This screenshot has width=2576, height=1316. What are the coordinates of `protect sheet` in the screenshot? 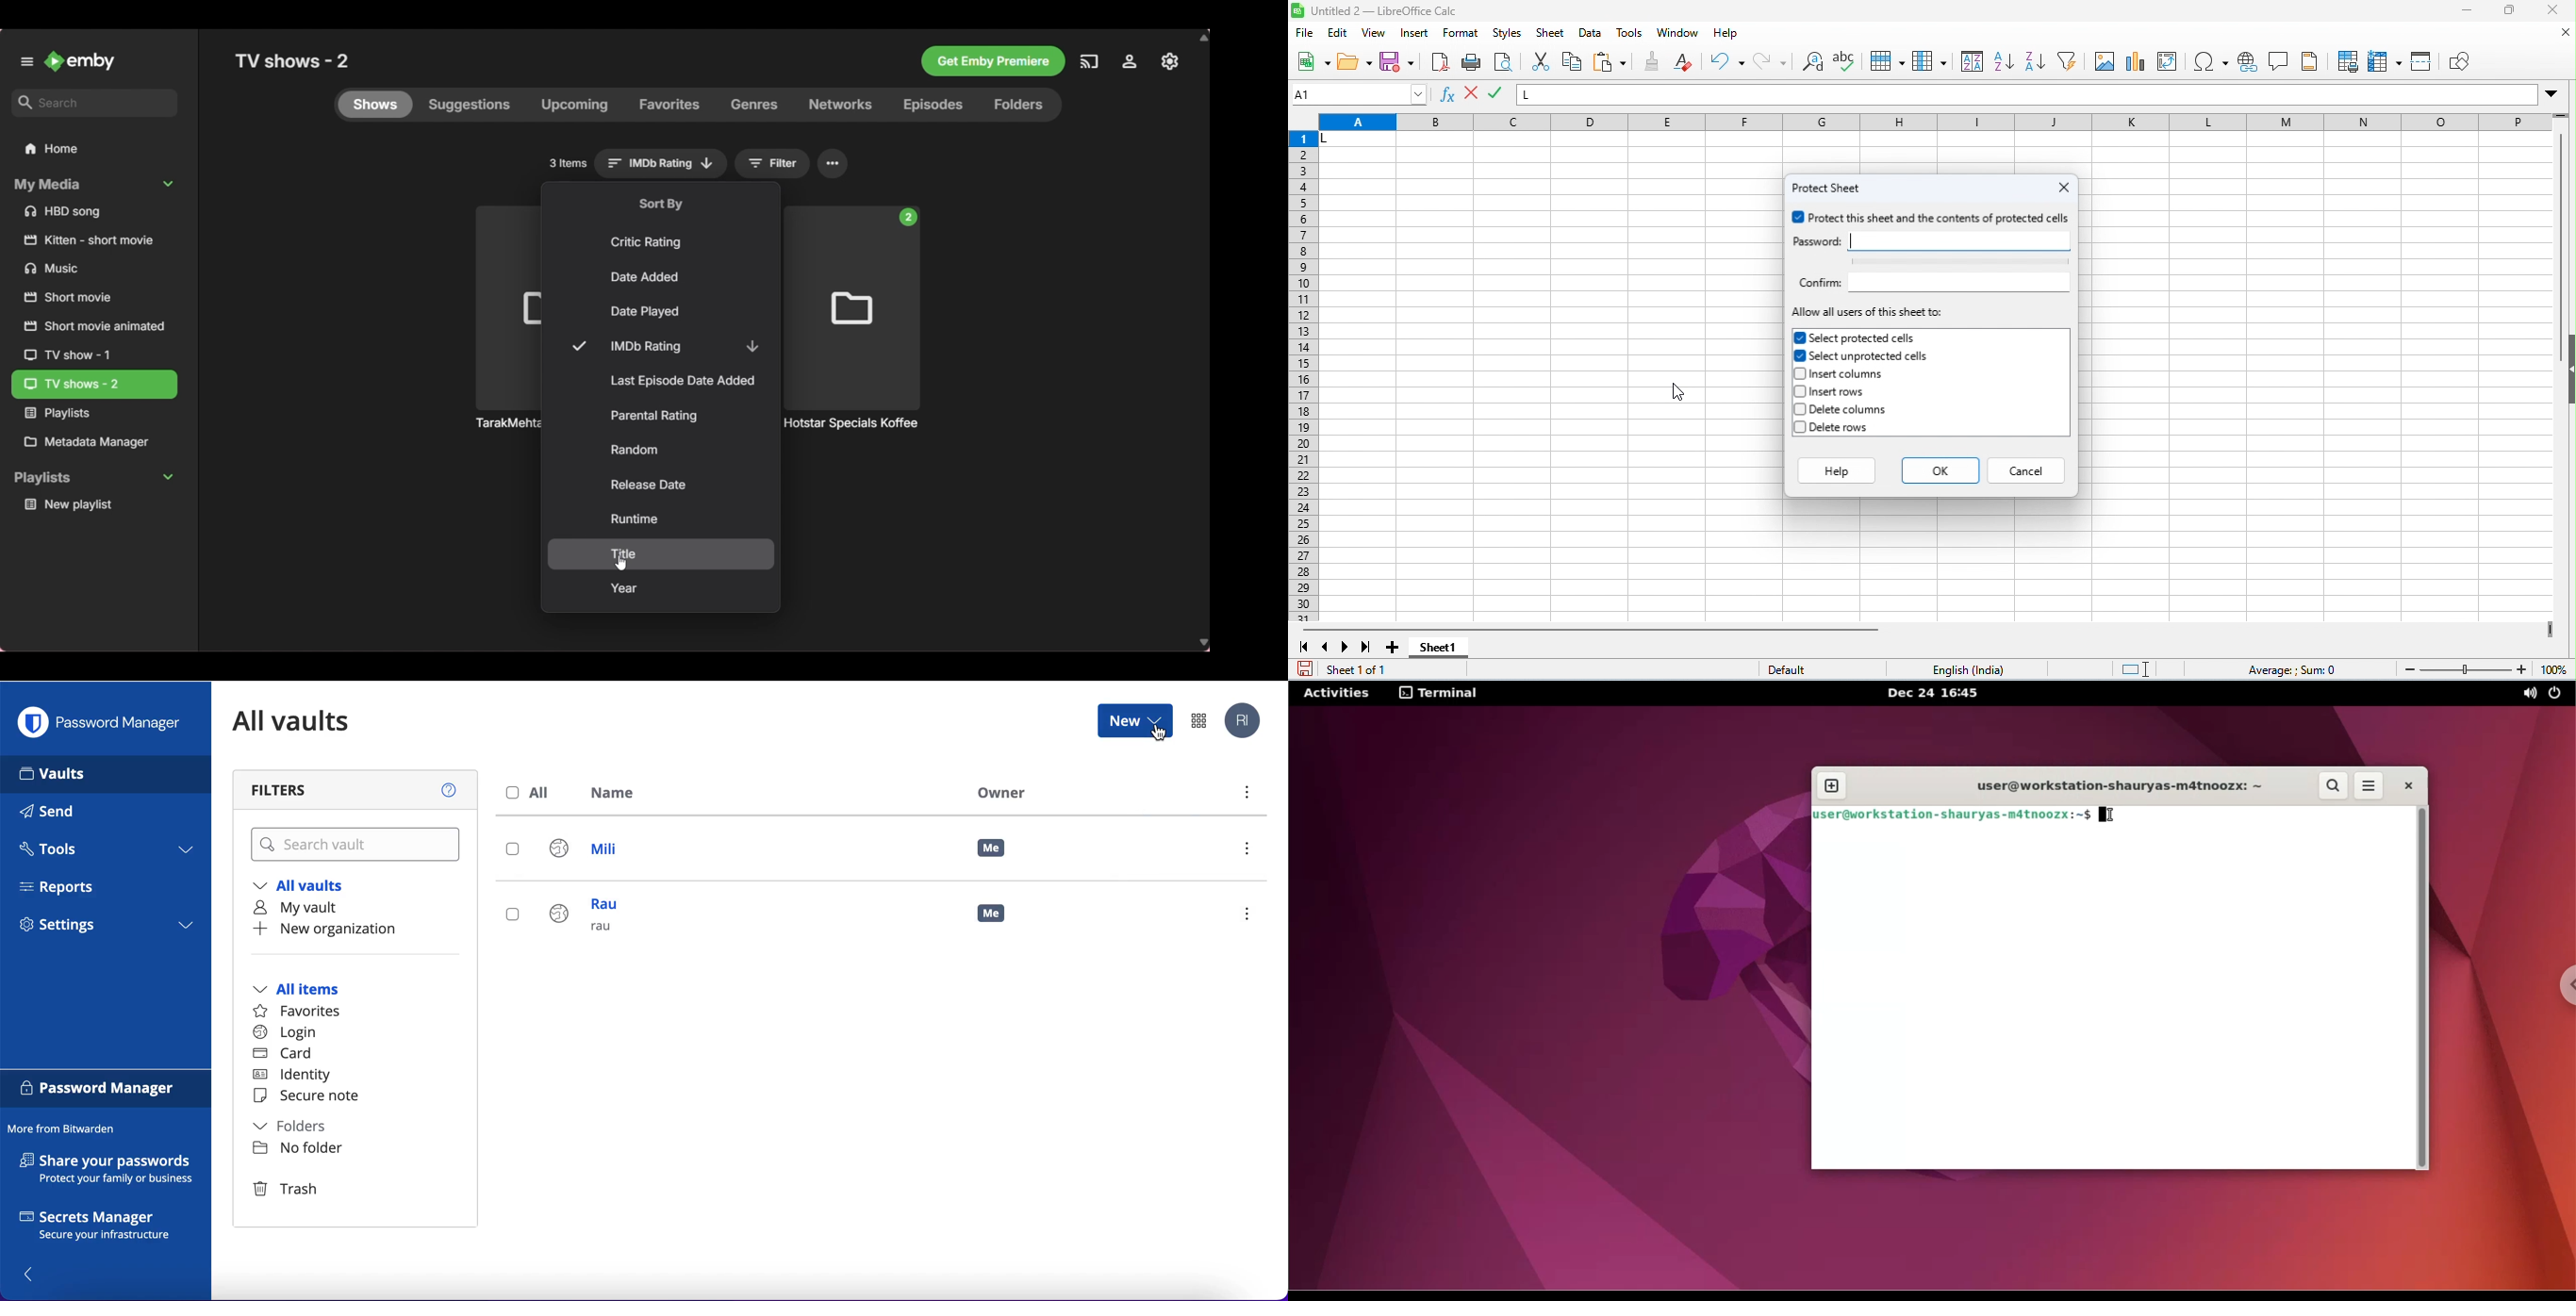 It's located at (1830, 188).